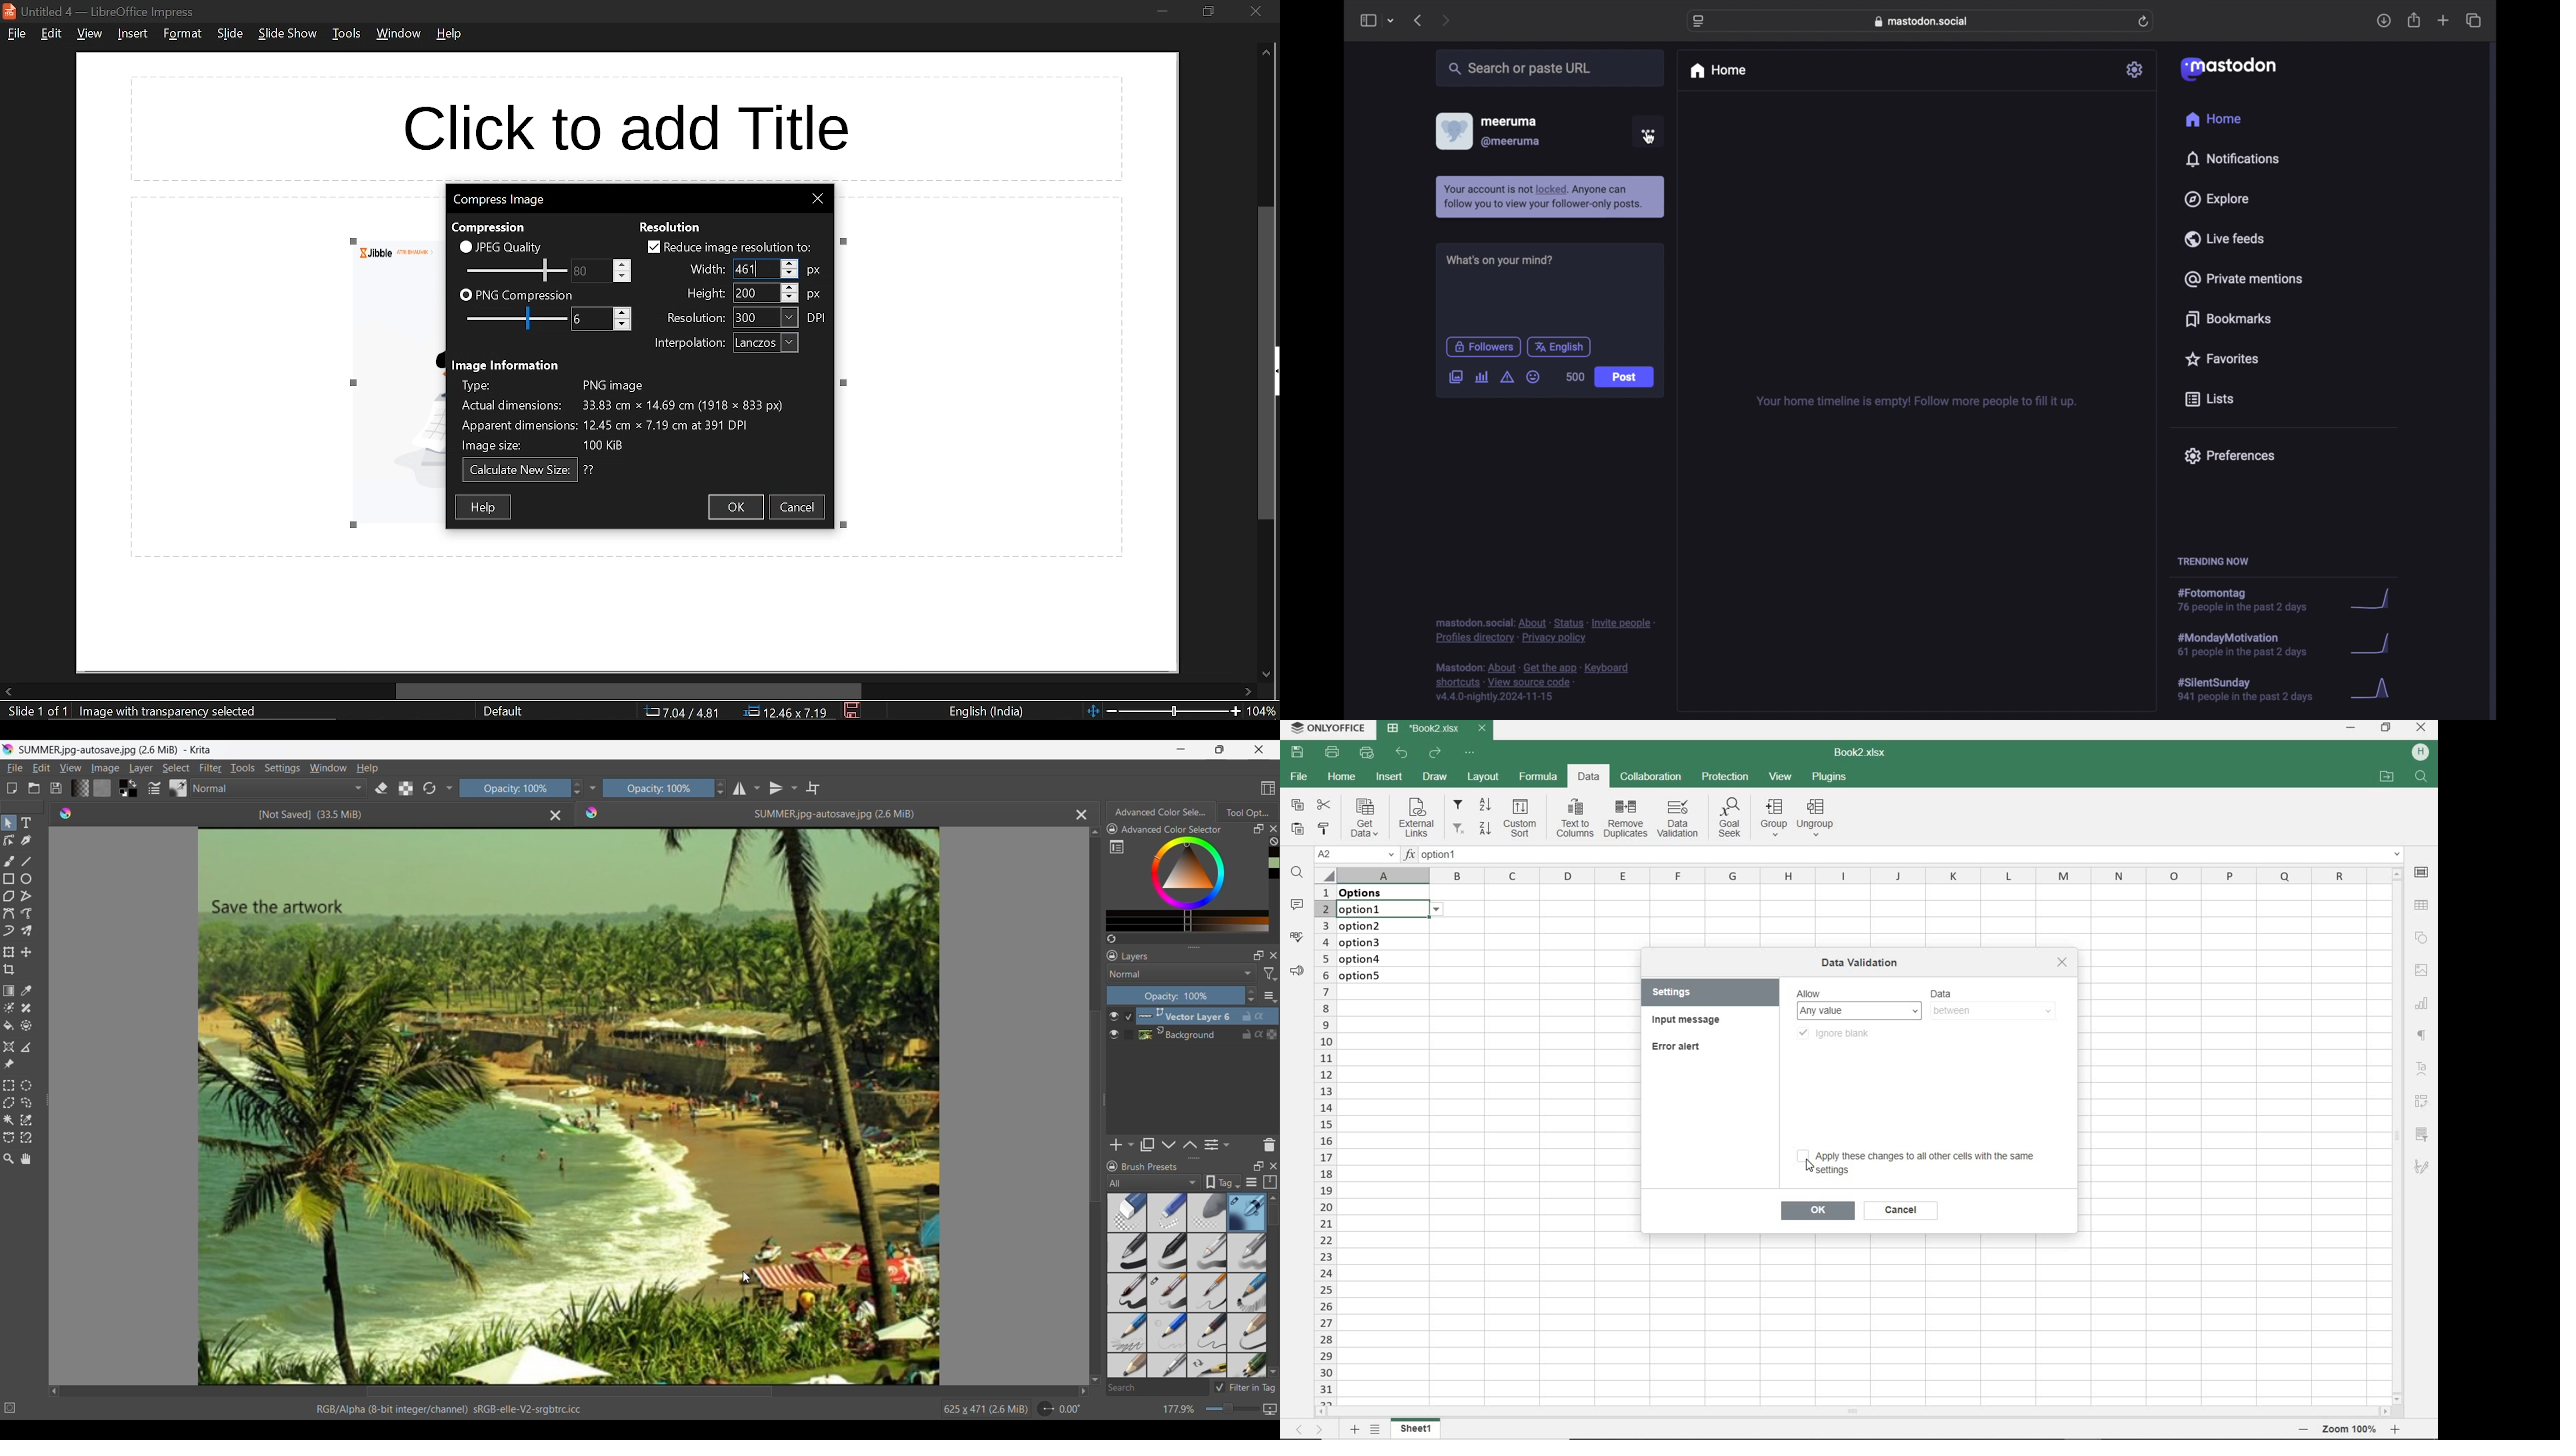 Image resolution: width=2576 pixels, height=1456 pixels. I want to click on file, so click(16, 35).